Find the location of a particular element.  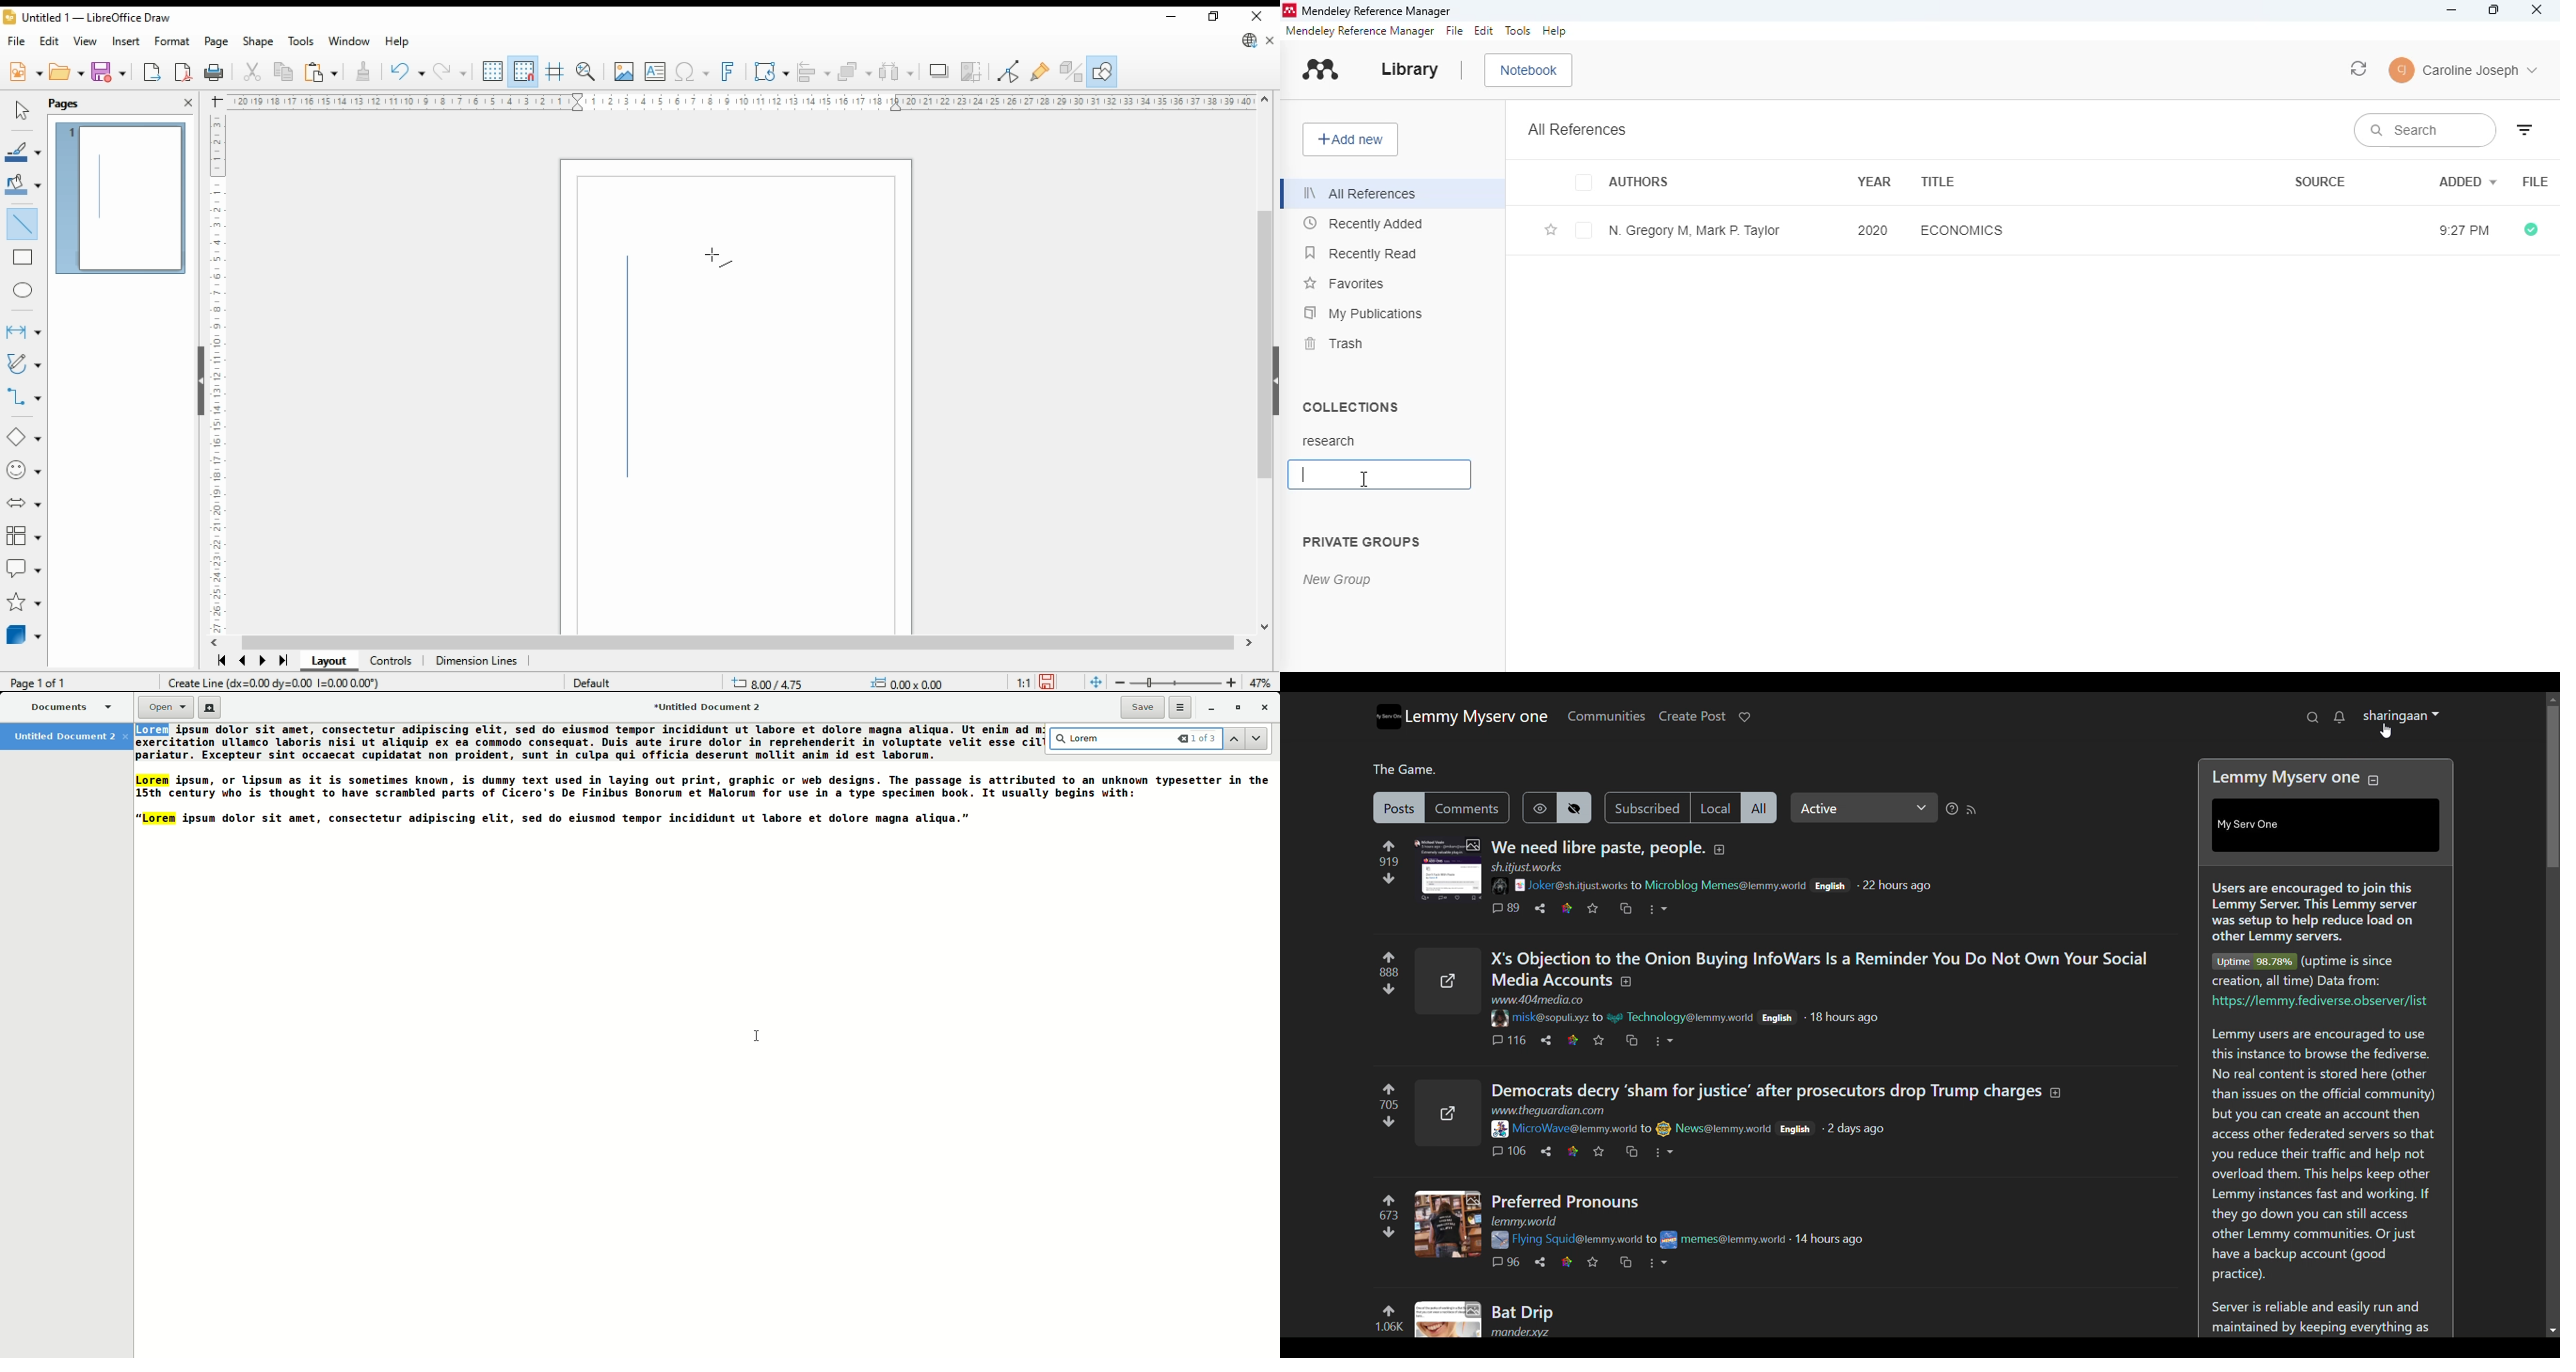

notifications is located at coordinates (2339, 717).